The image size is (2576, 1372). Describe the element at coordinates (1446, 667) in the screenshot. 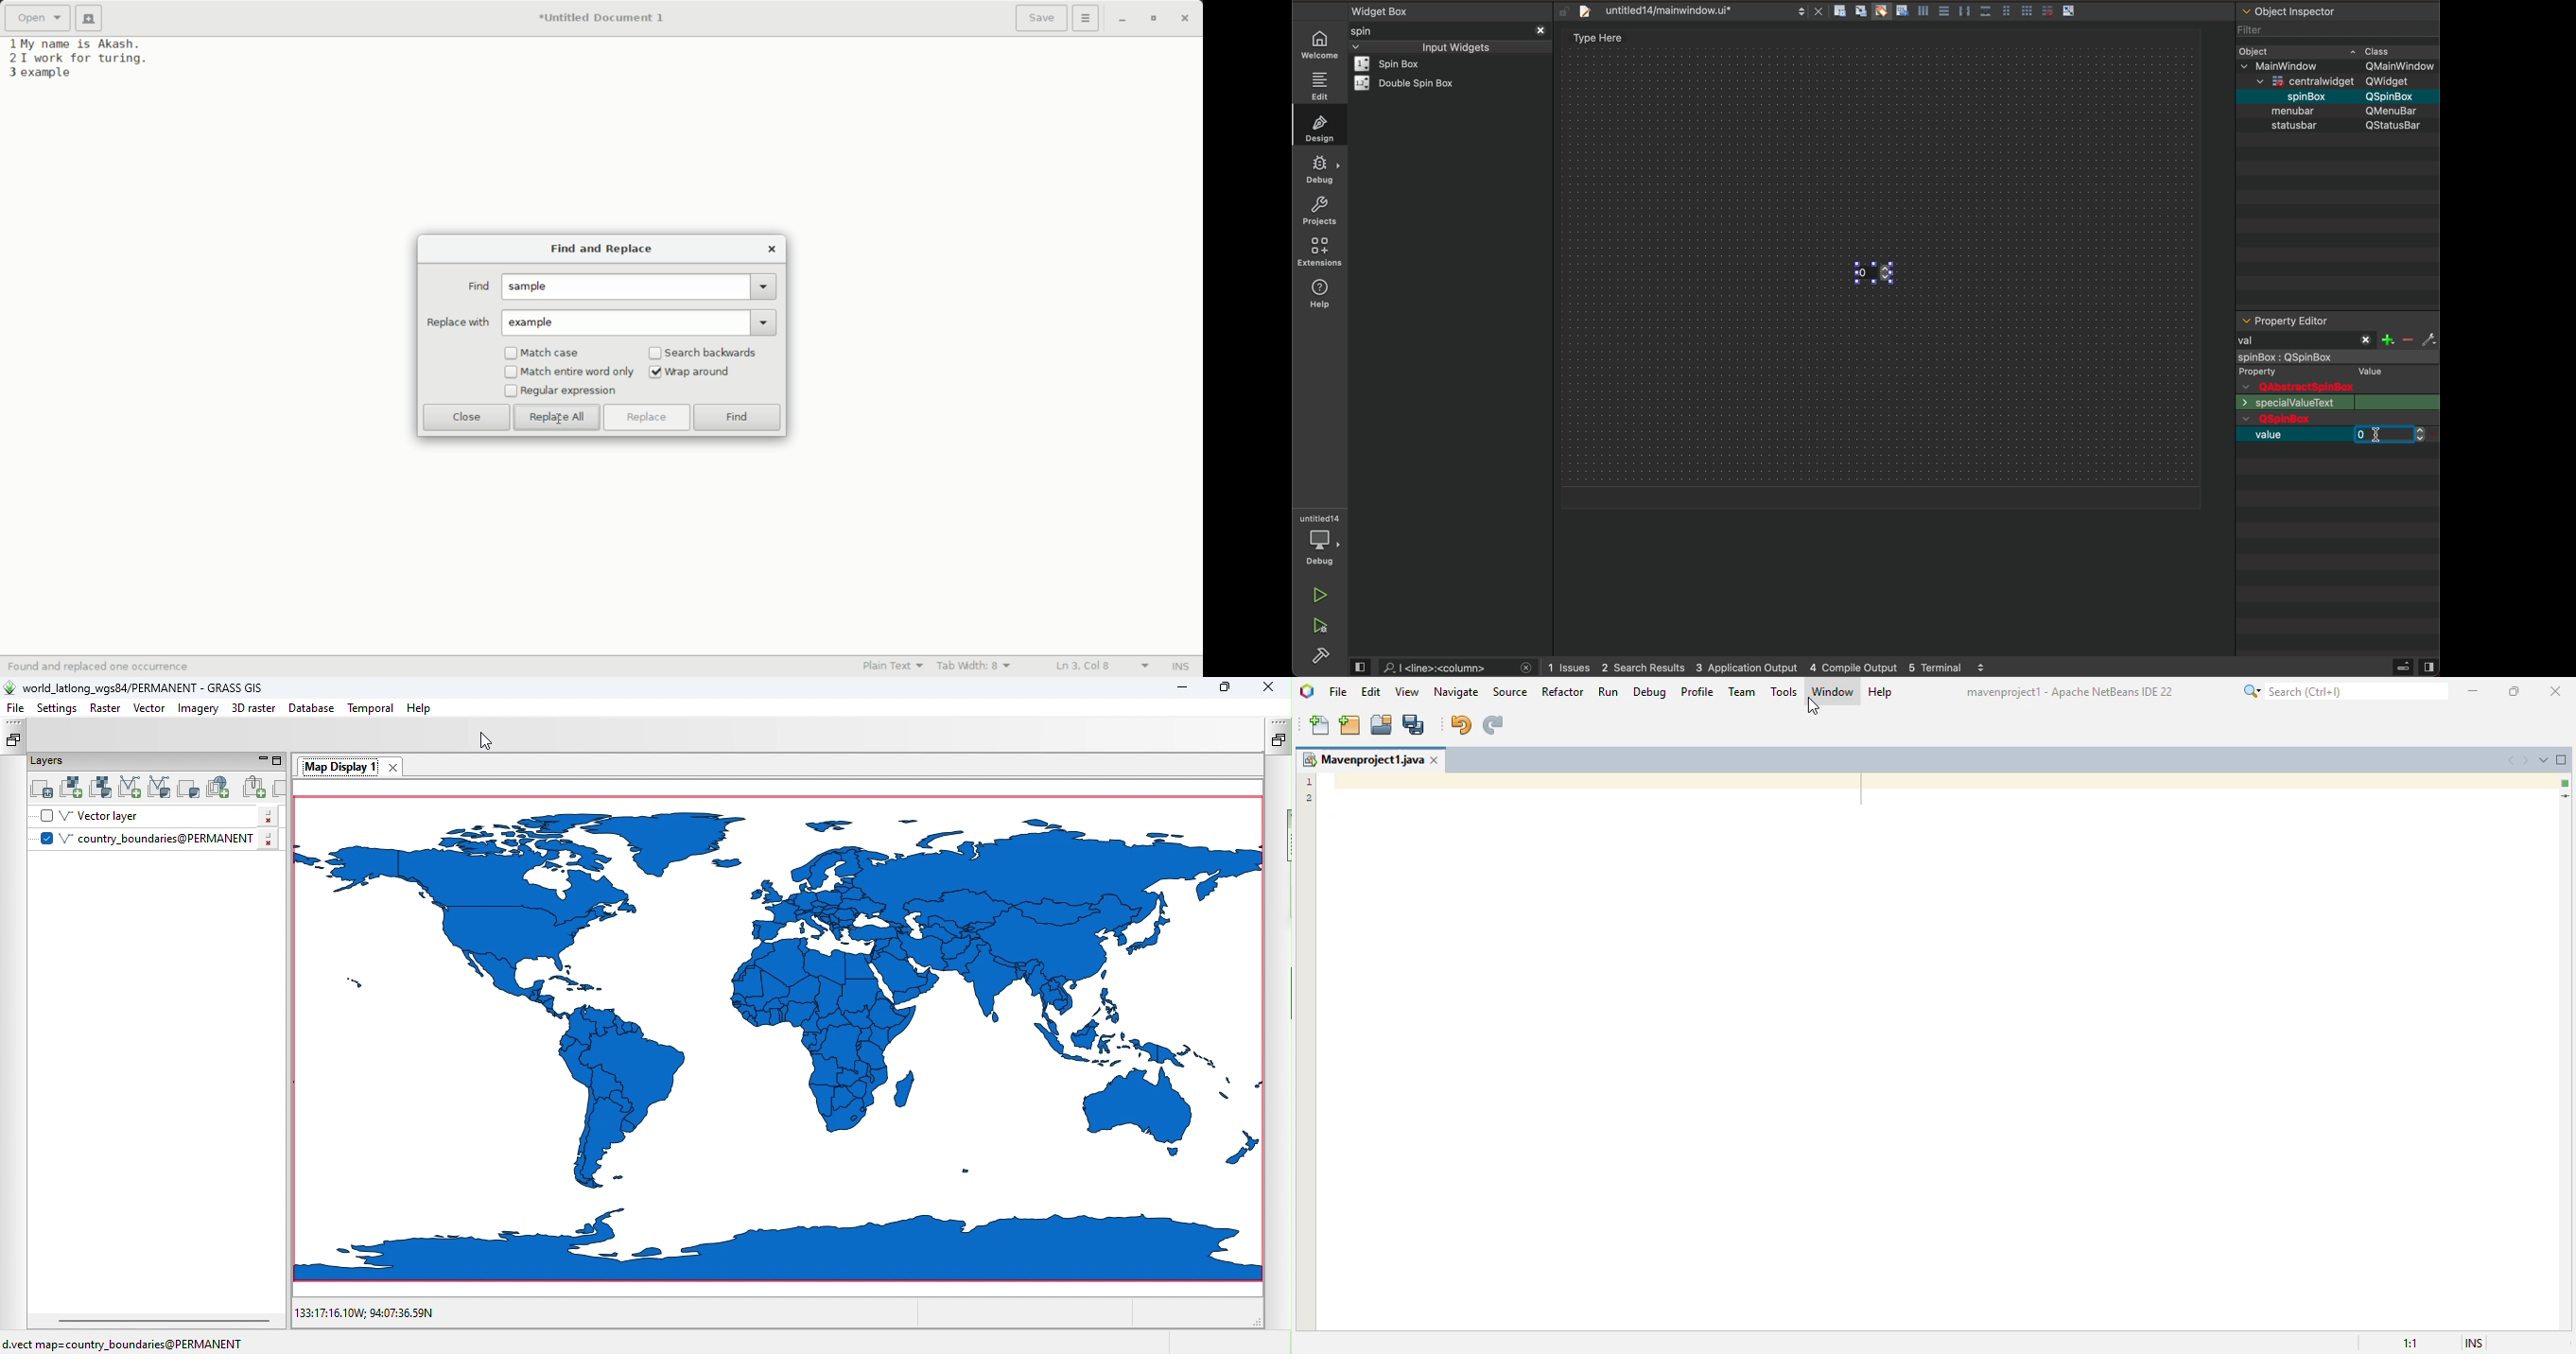

I see `search` at that location.